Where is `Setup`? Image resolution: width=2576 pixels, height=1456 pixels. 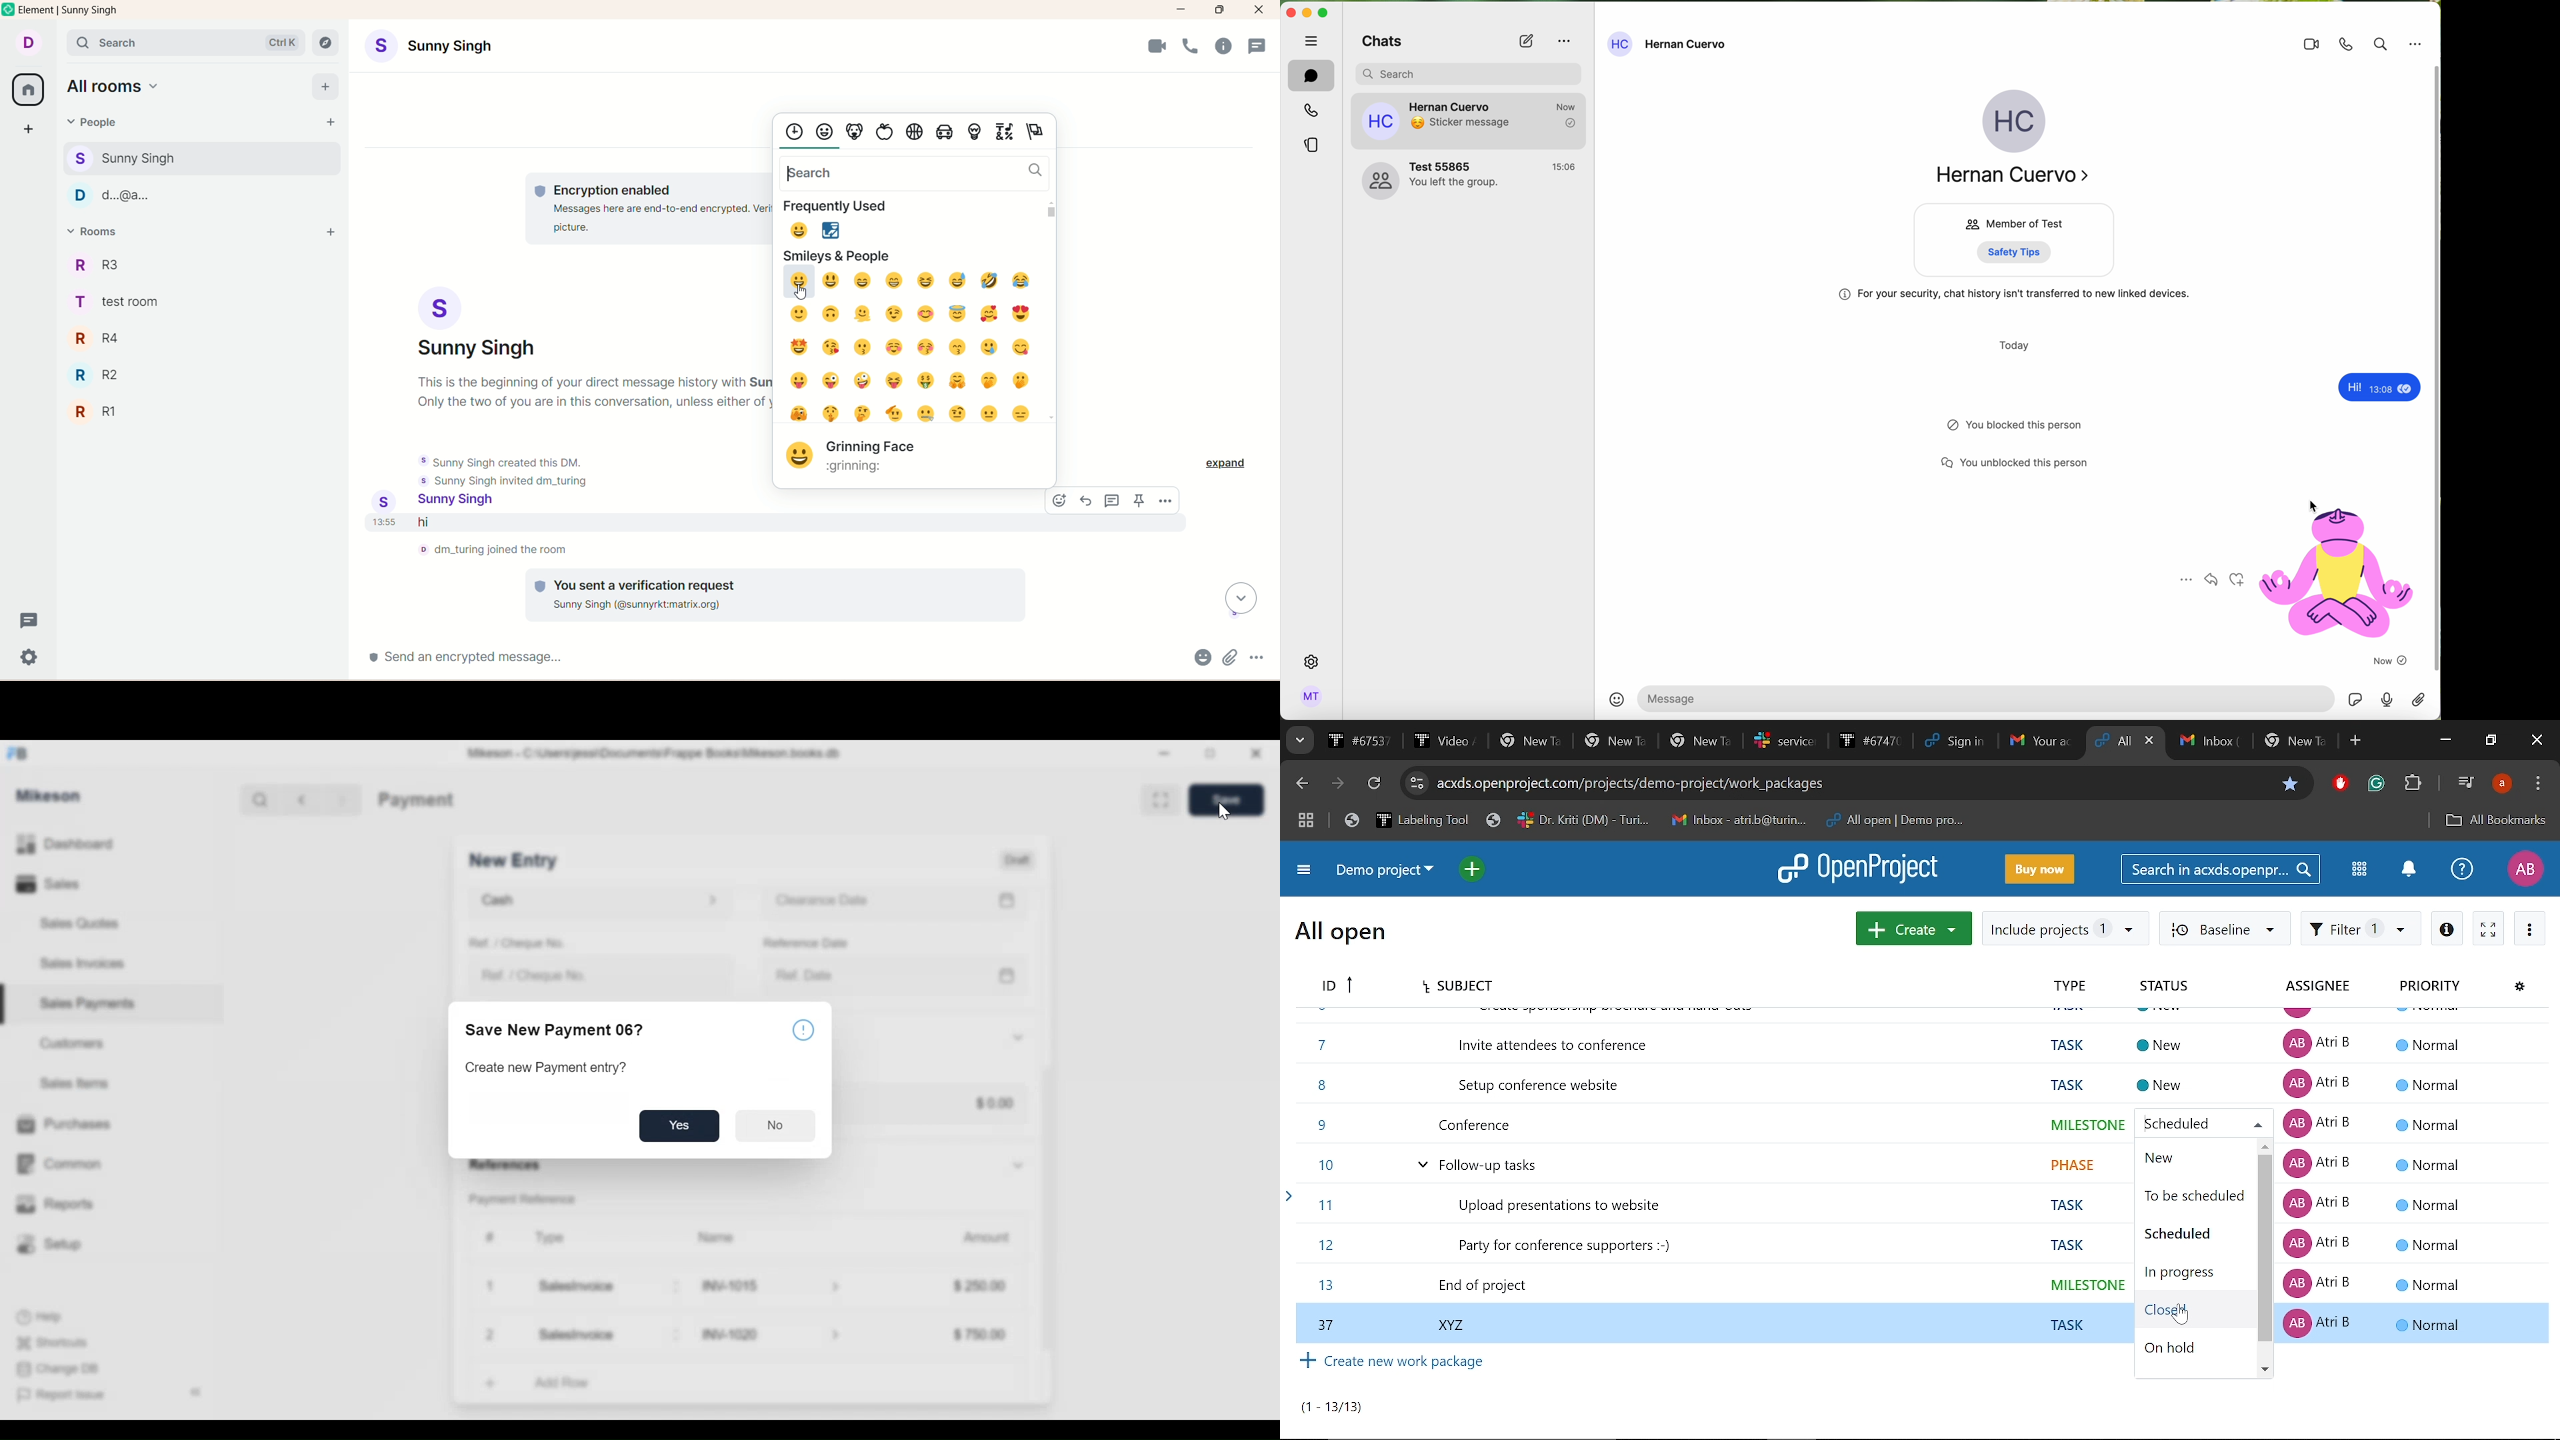
Setup is located at coordinates (53, 1245).